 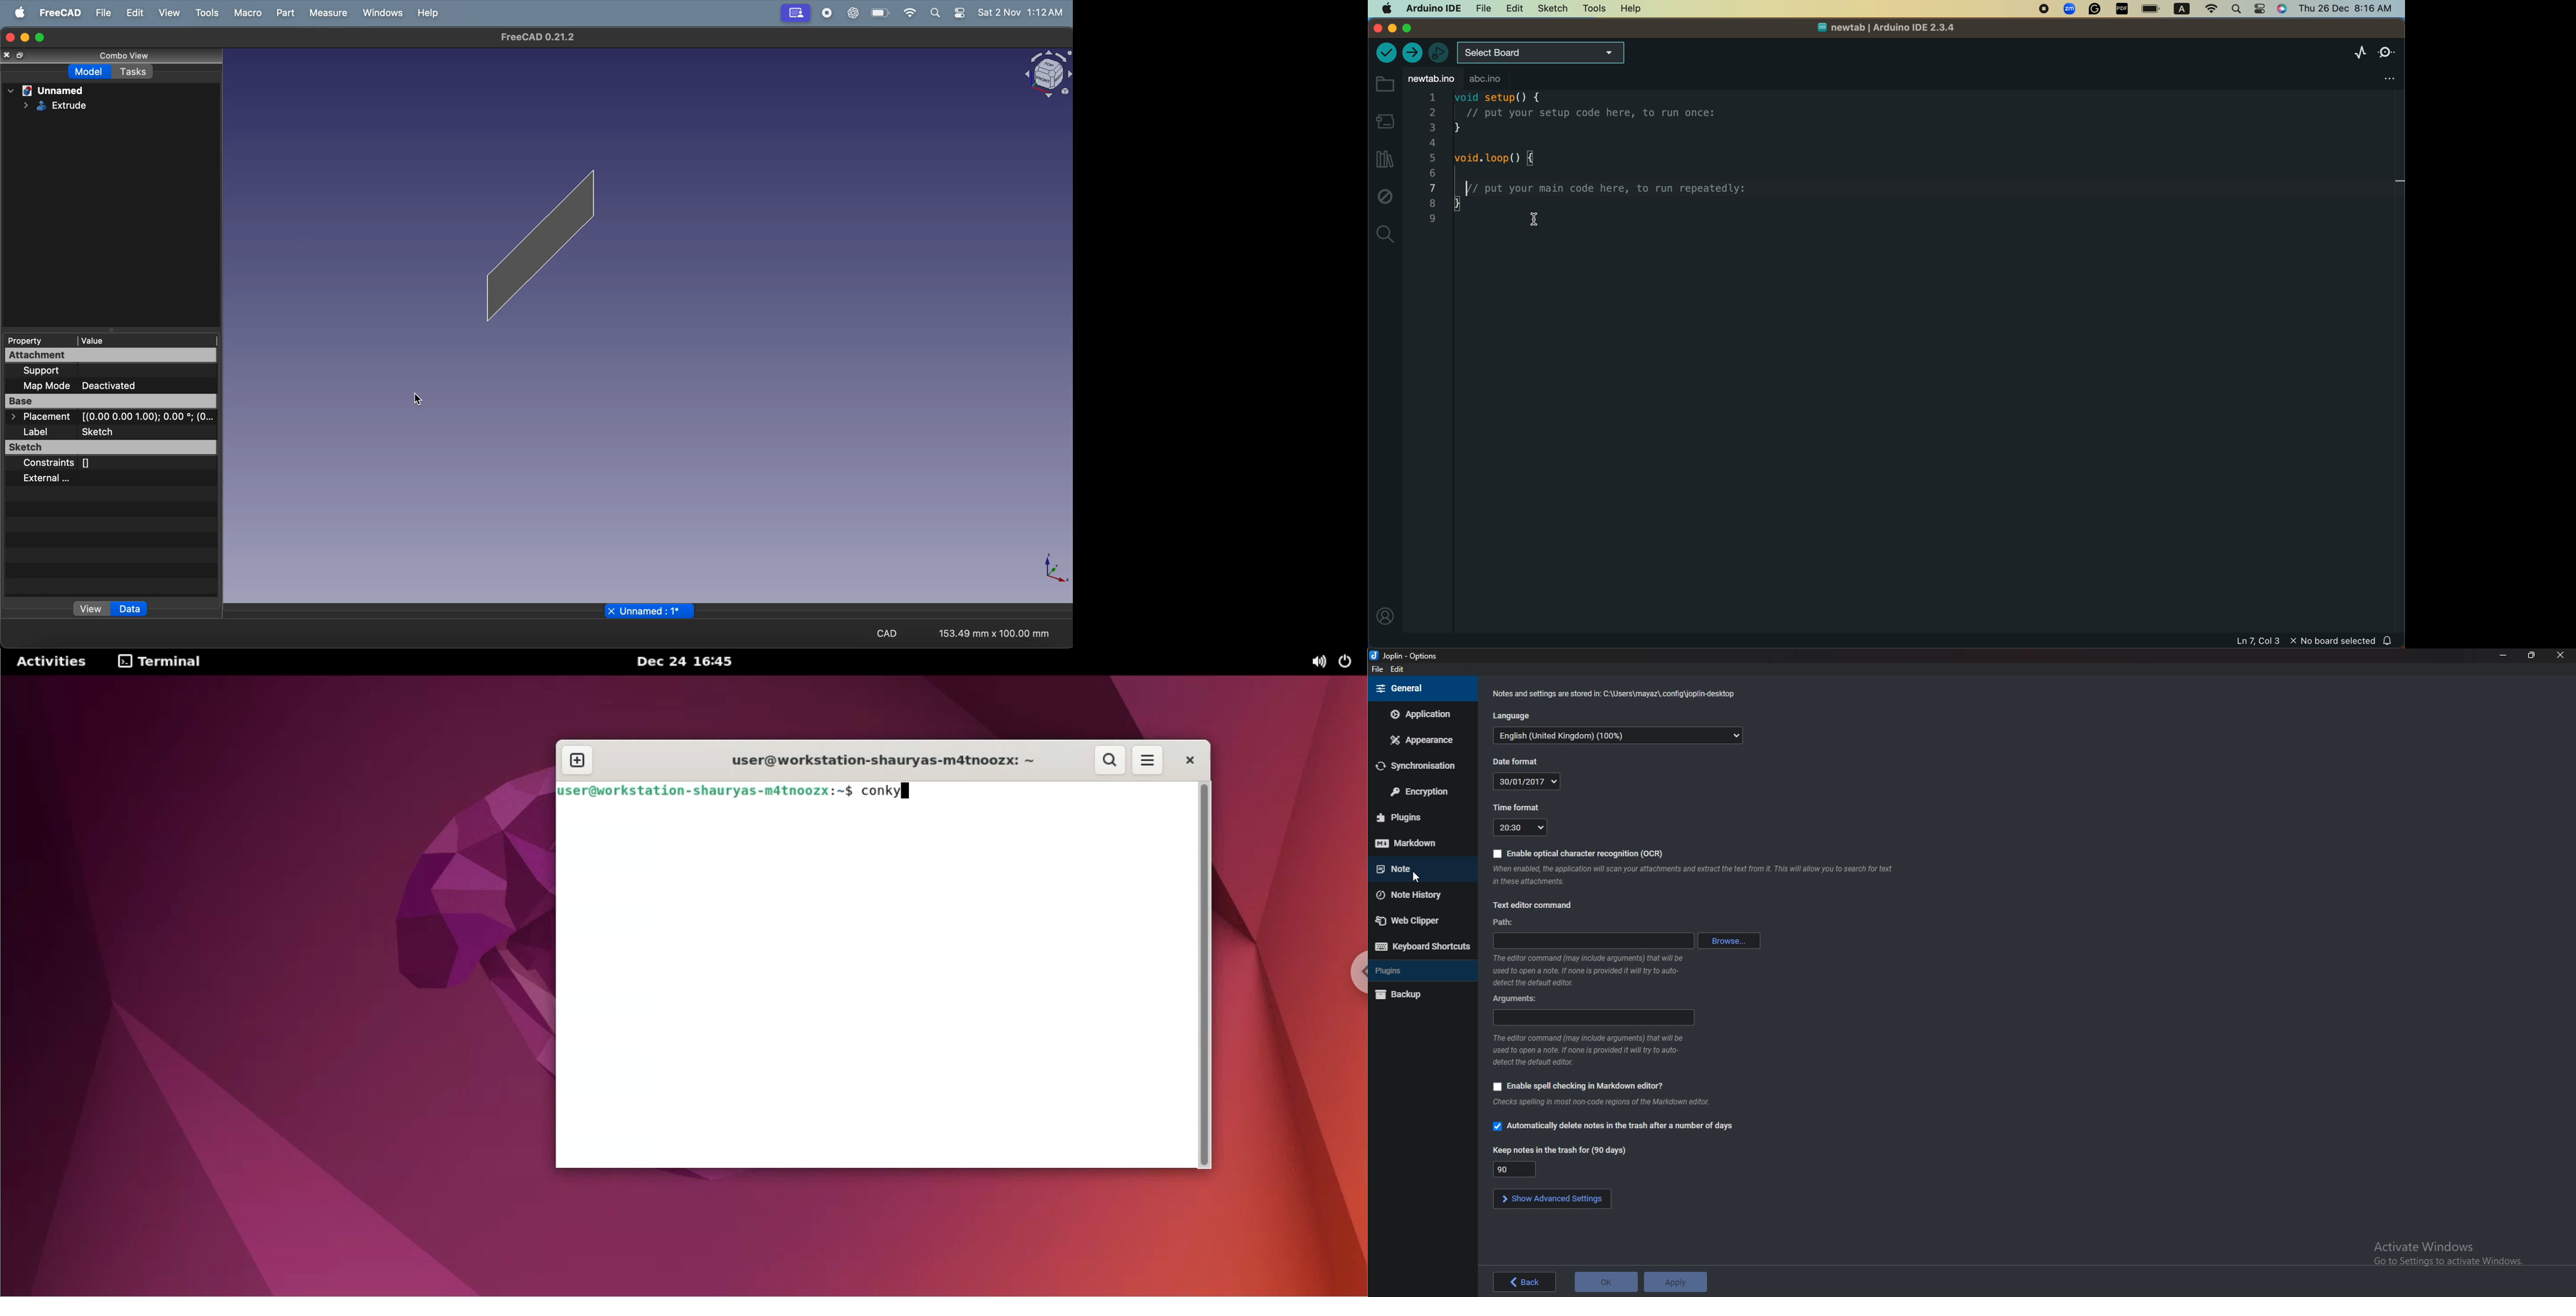 I want to click on beam, so click(x=534, y=243).